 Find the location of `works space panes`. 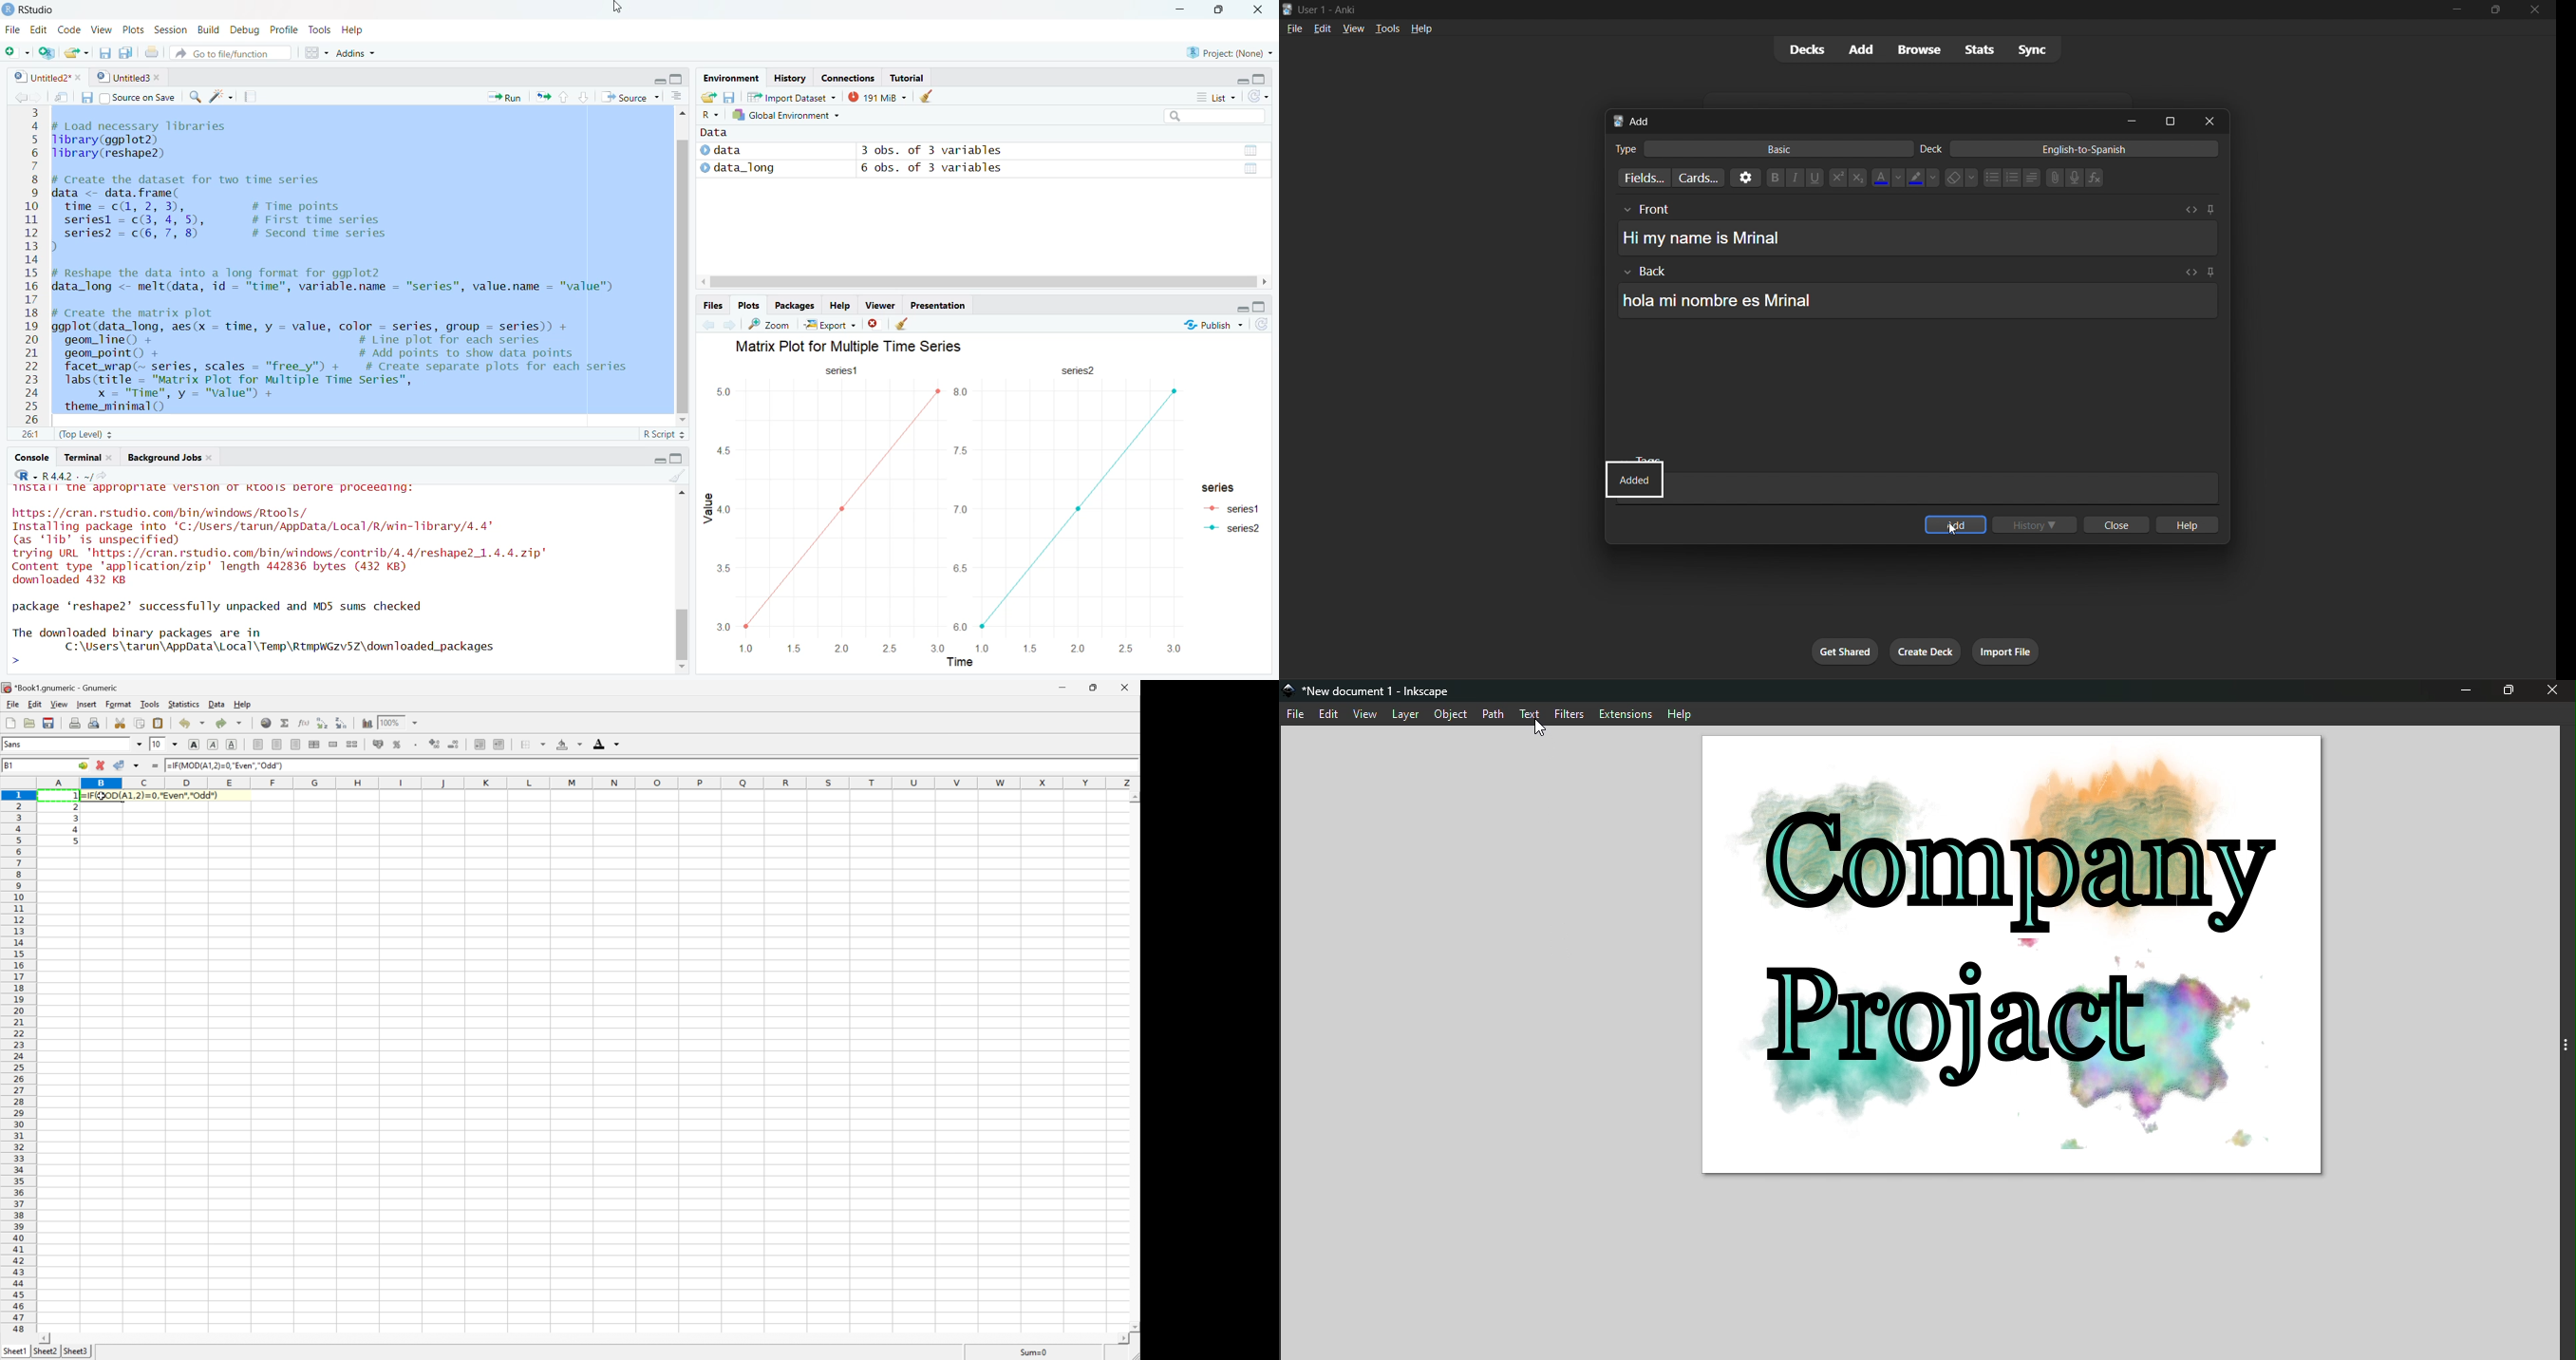

works space panes is located at coordinates (315, 53).